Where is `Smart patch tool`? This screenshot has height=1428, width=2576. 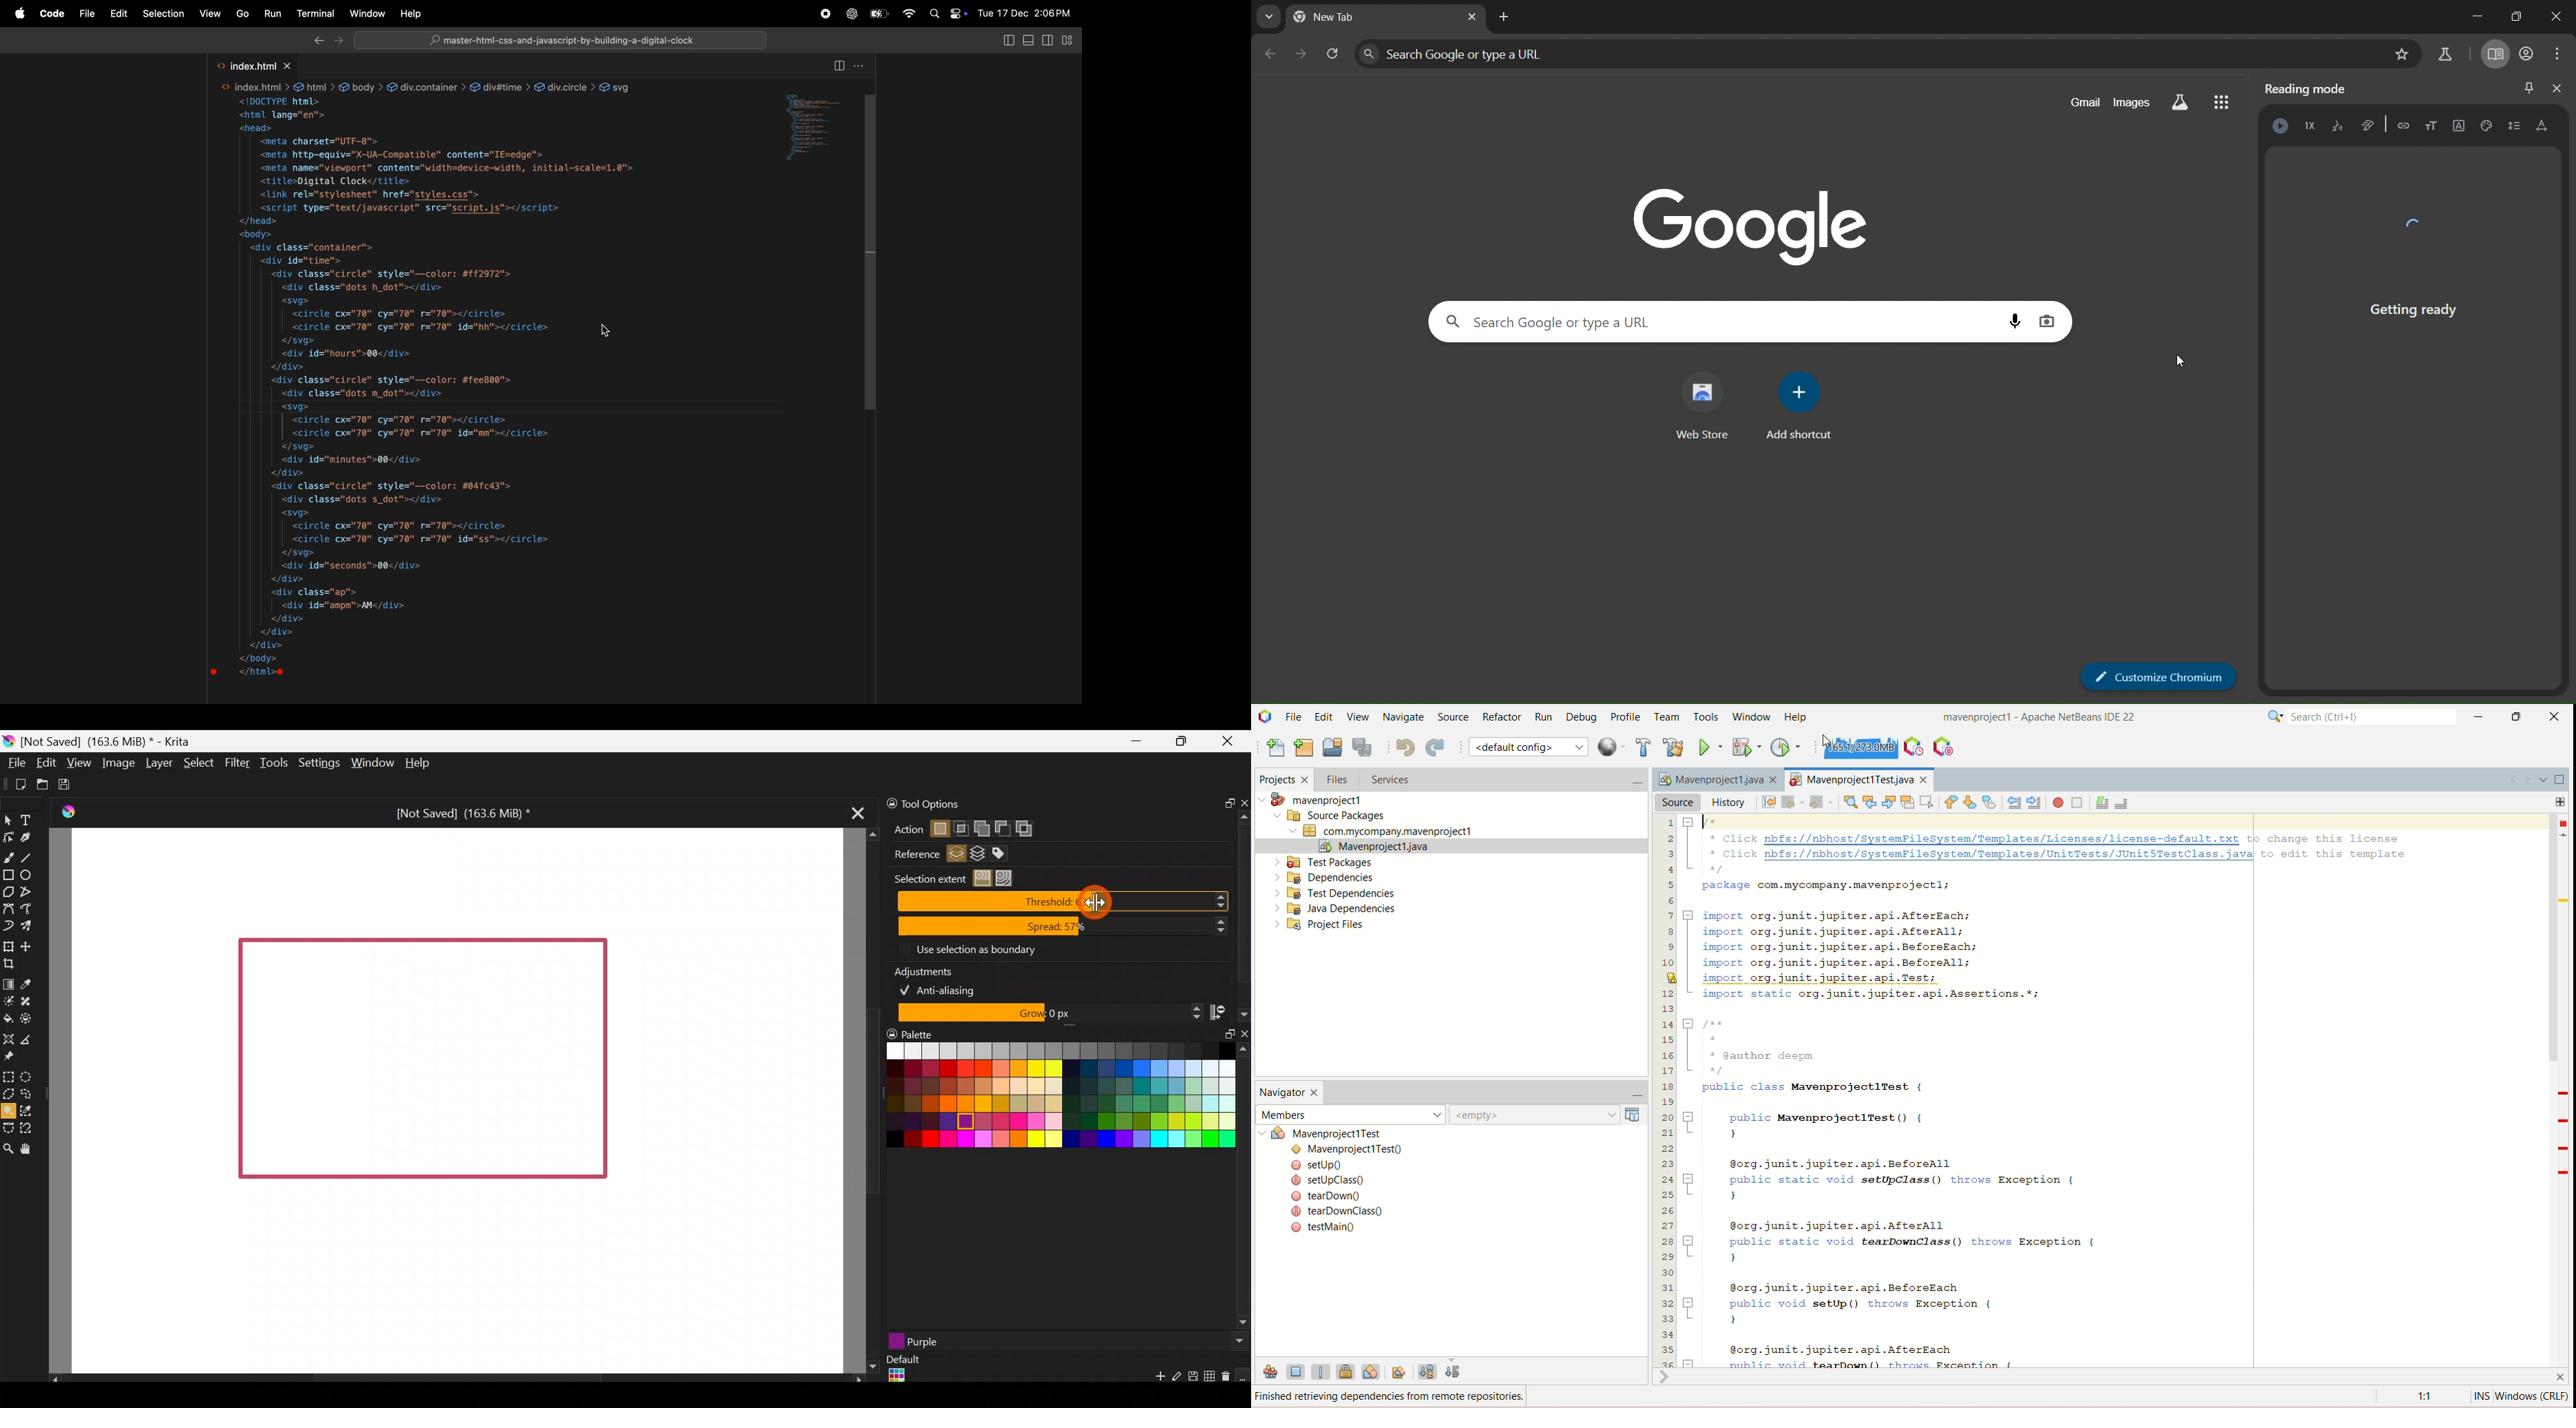 Smart patch tool is located at coordinates (31, 1000).